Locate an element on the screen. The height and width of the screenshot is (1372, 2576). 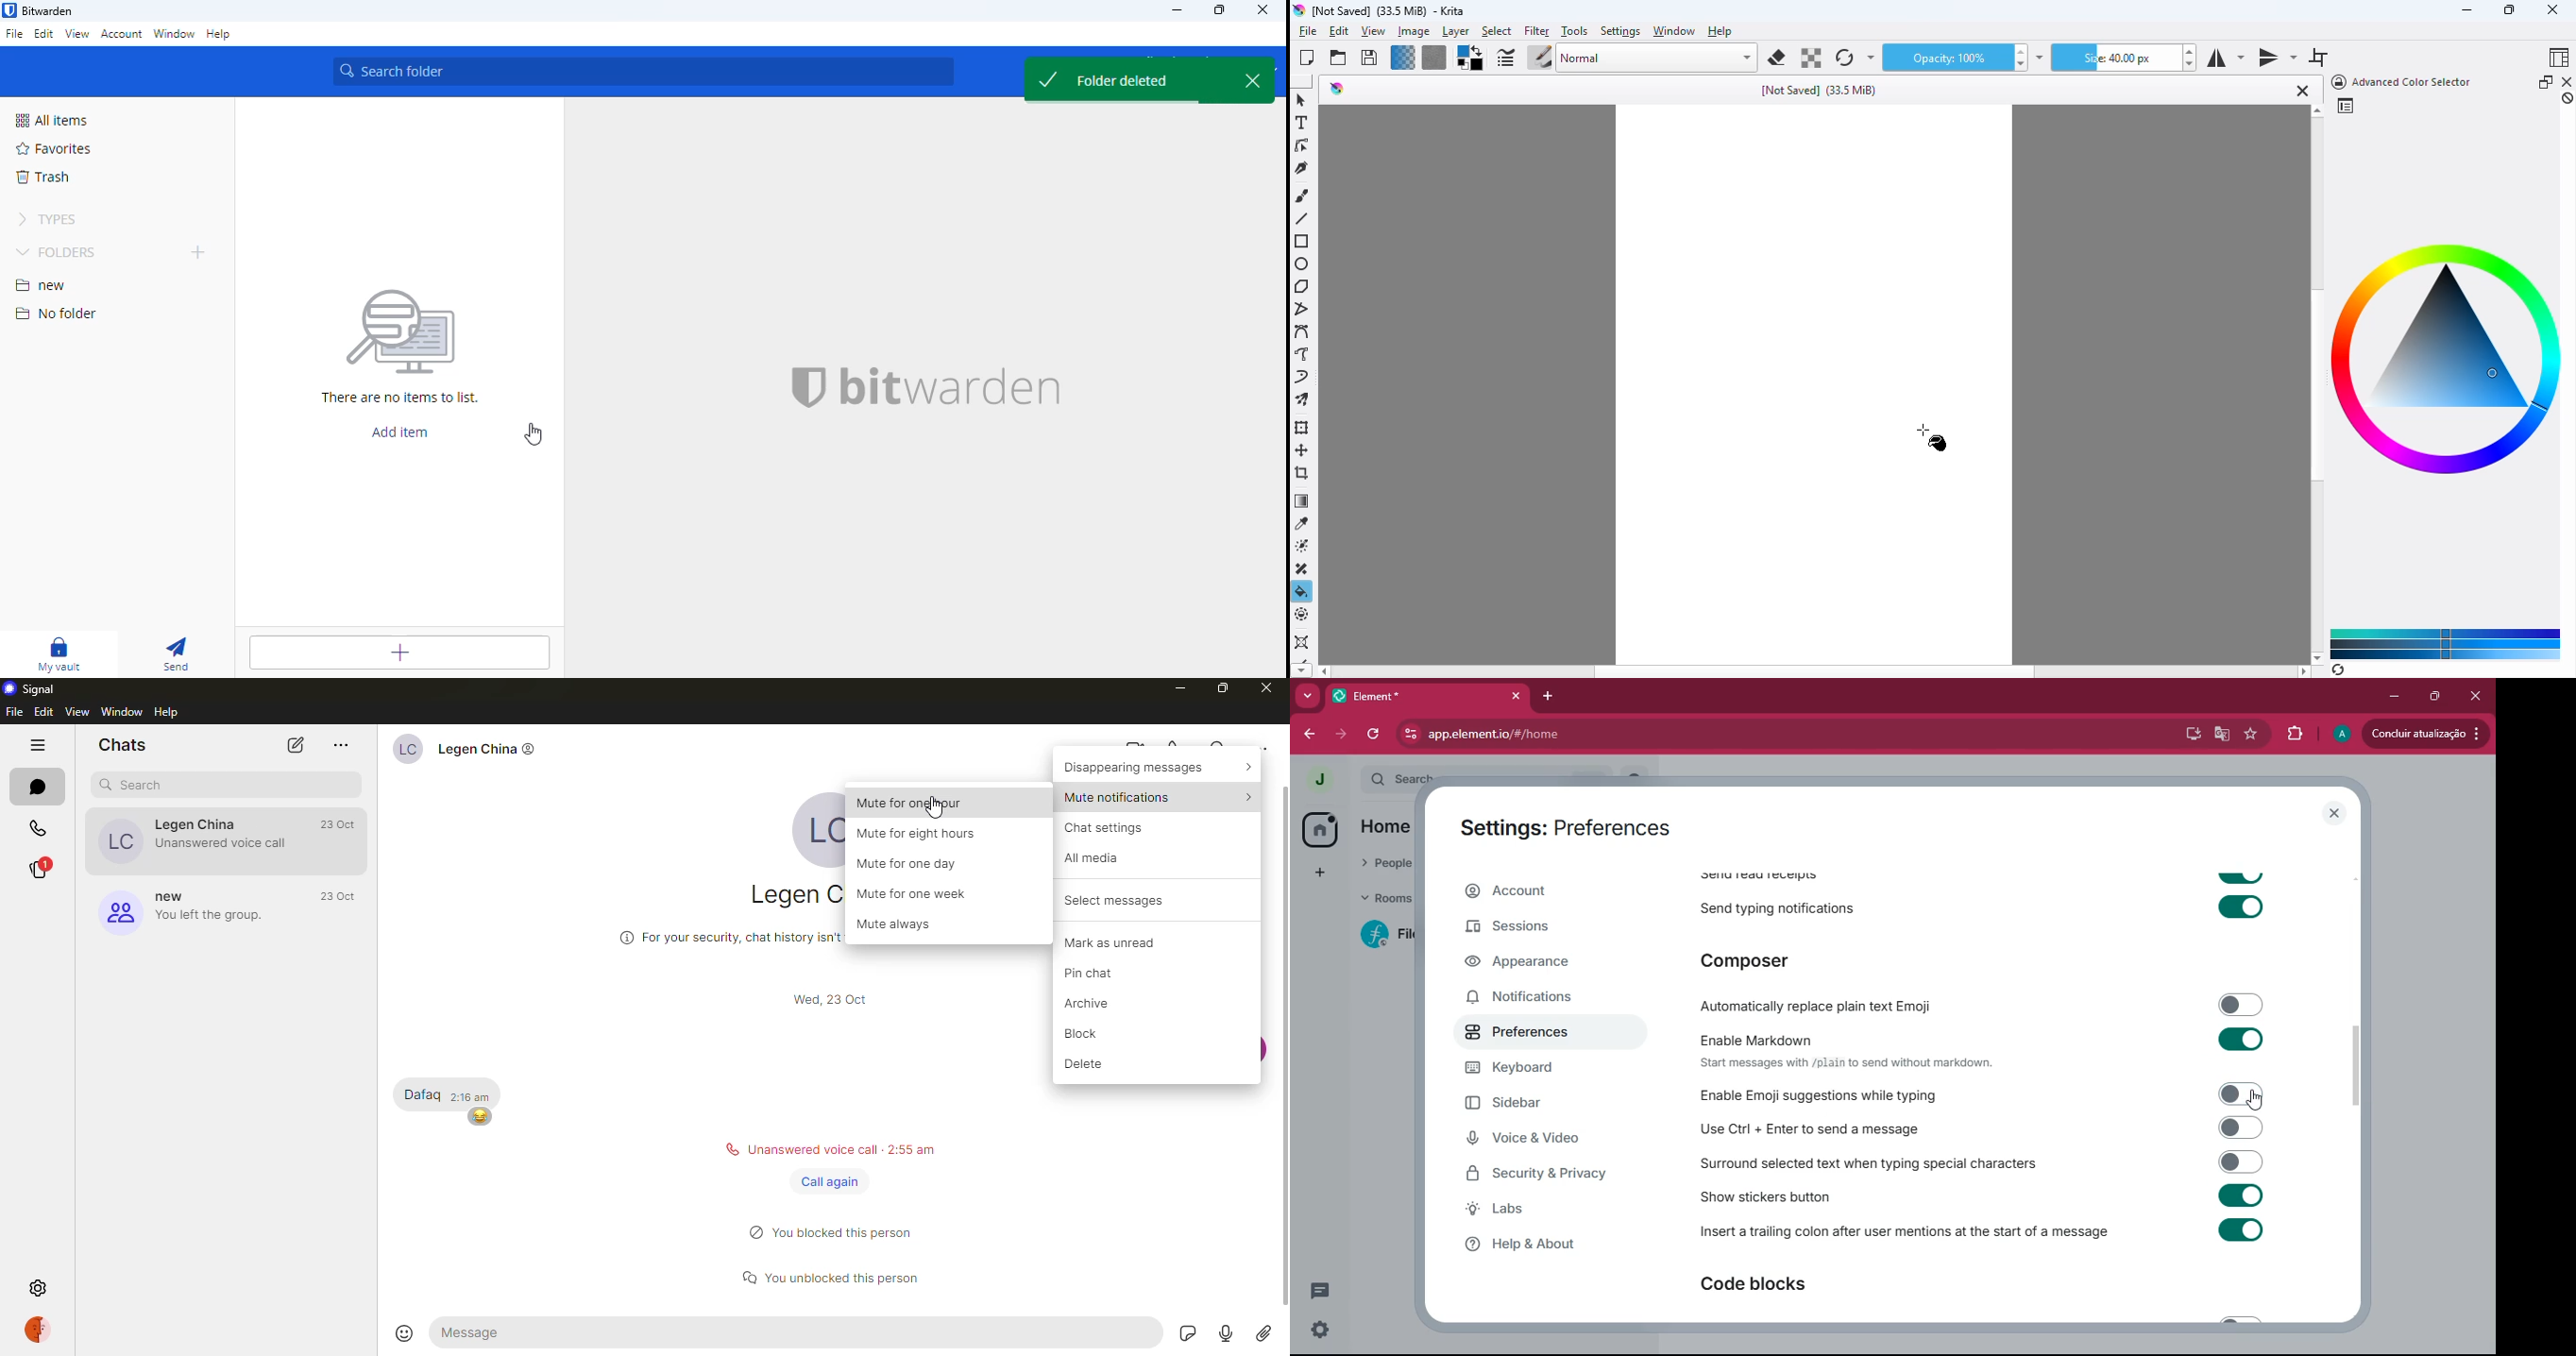
help is located at coordinates (219, 35).